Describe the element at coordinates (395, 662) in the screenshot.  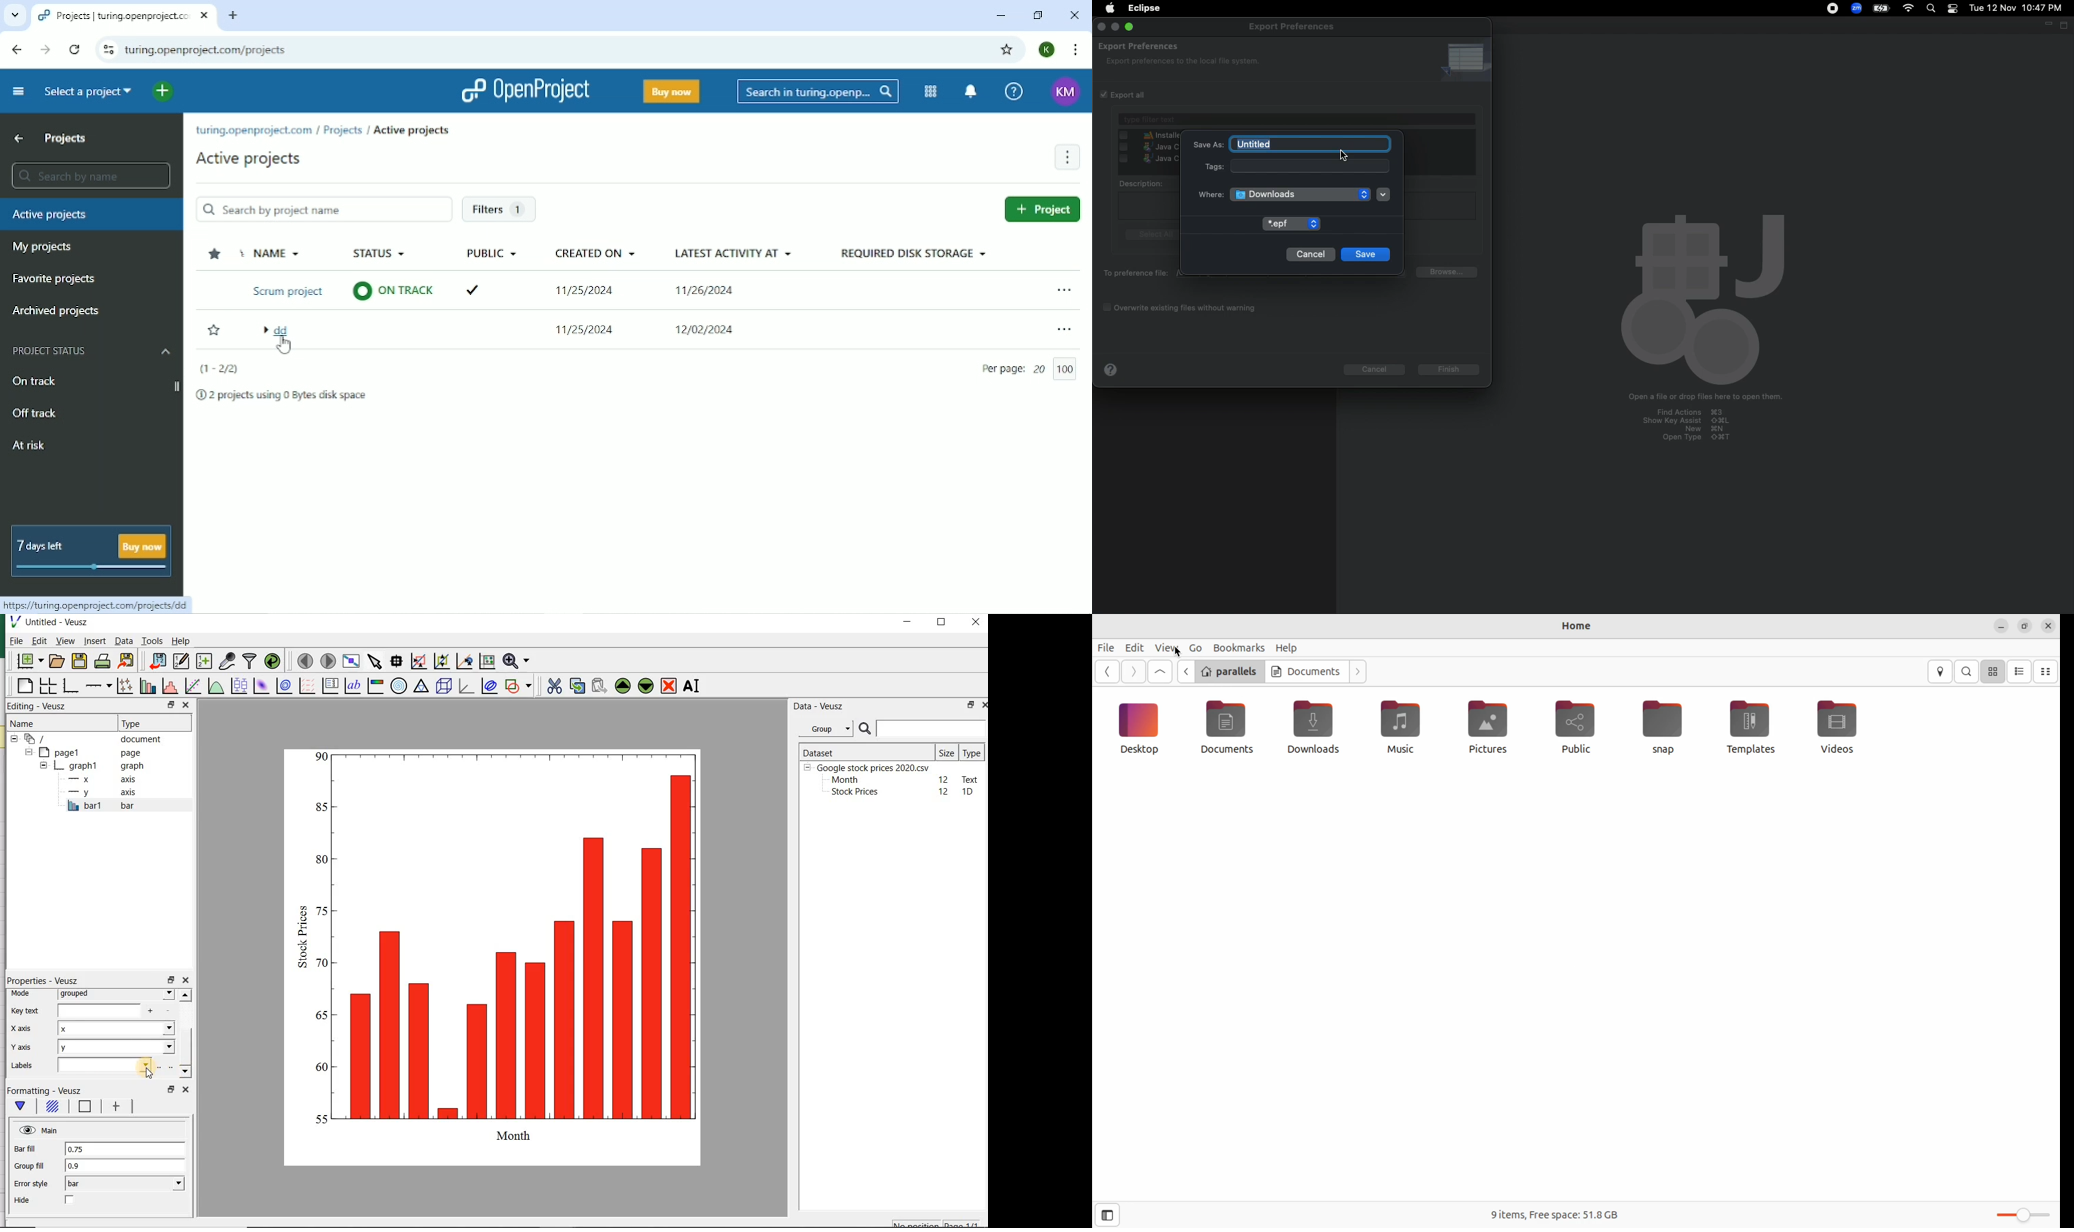
I see `read data points on the graph` at that location.